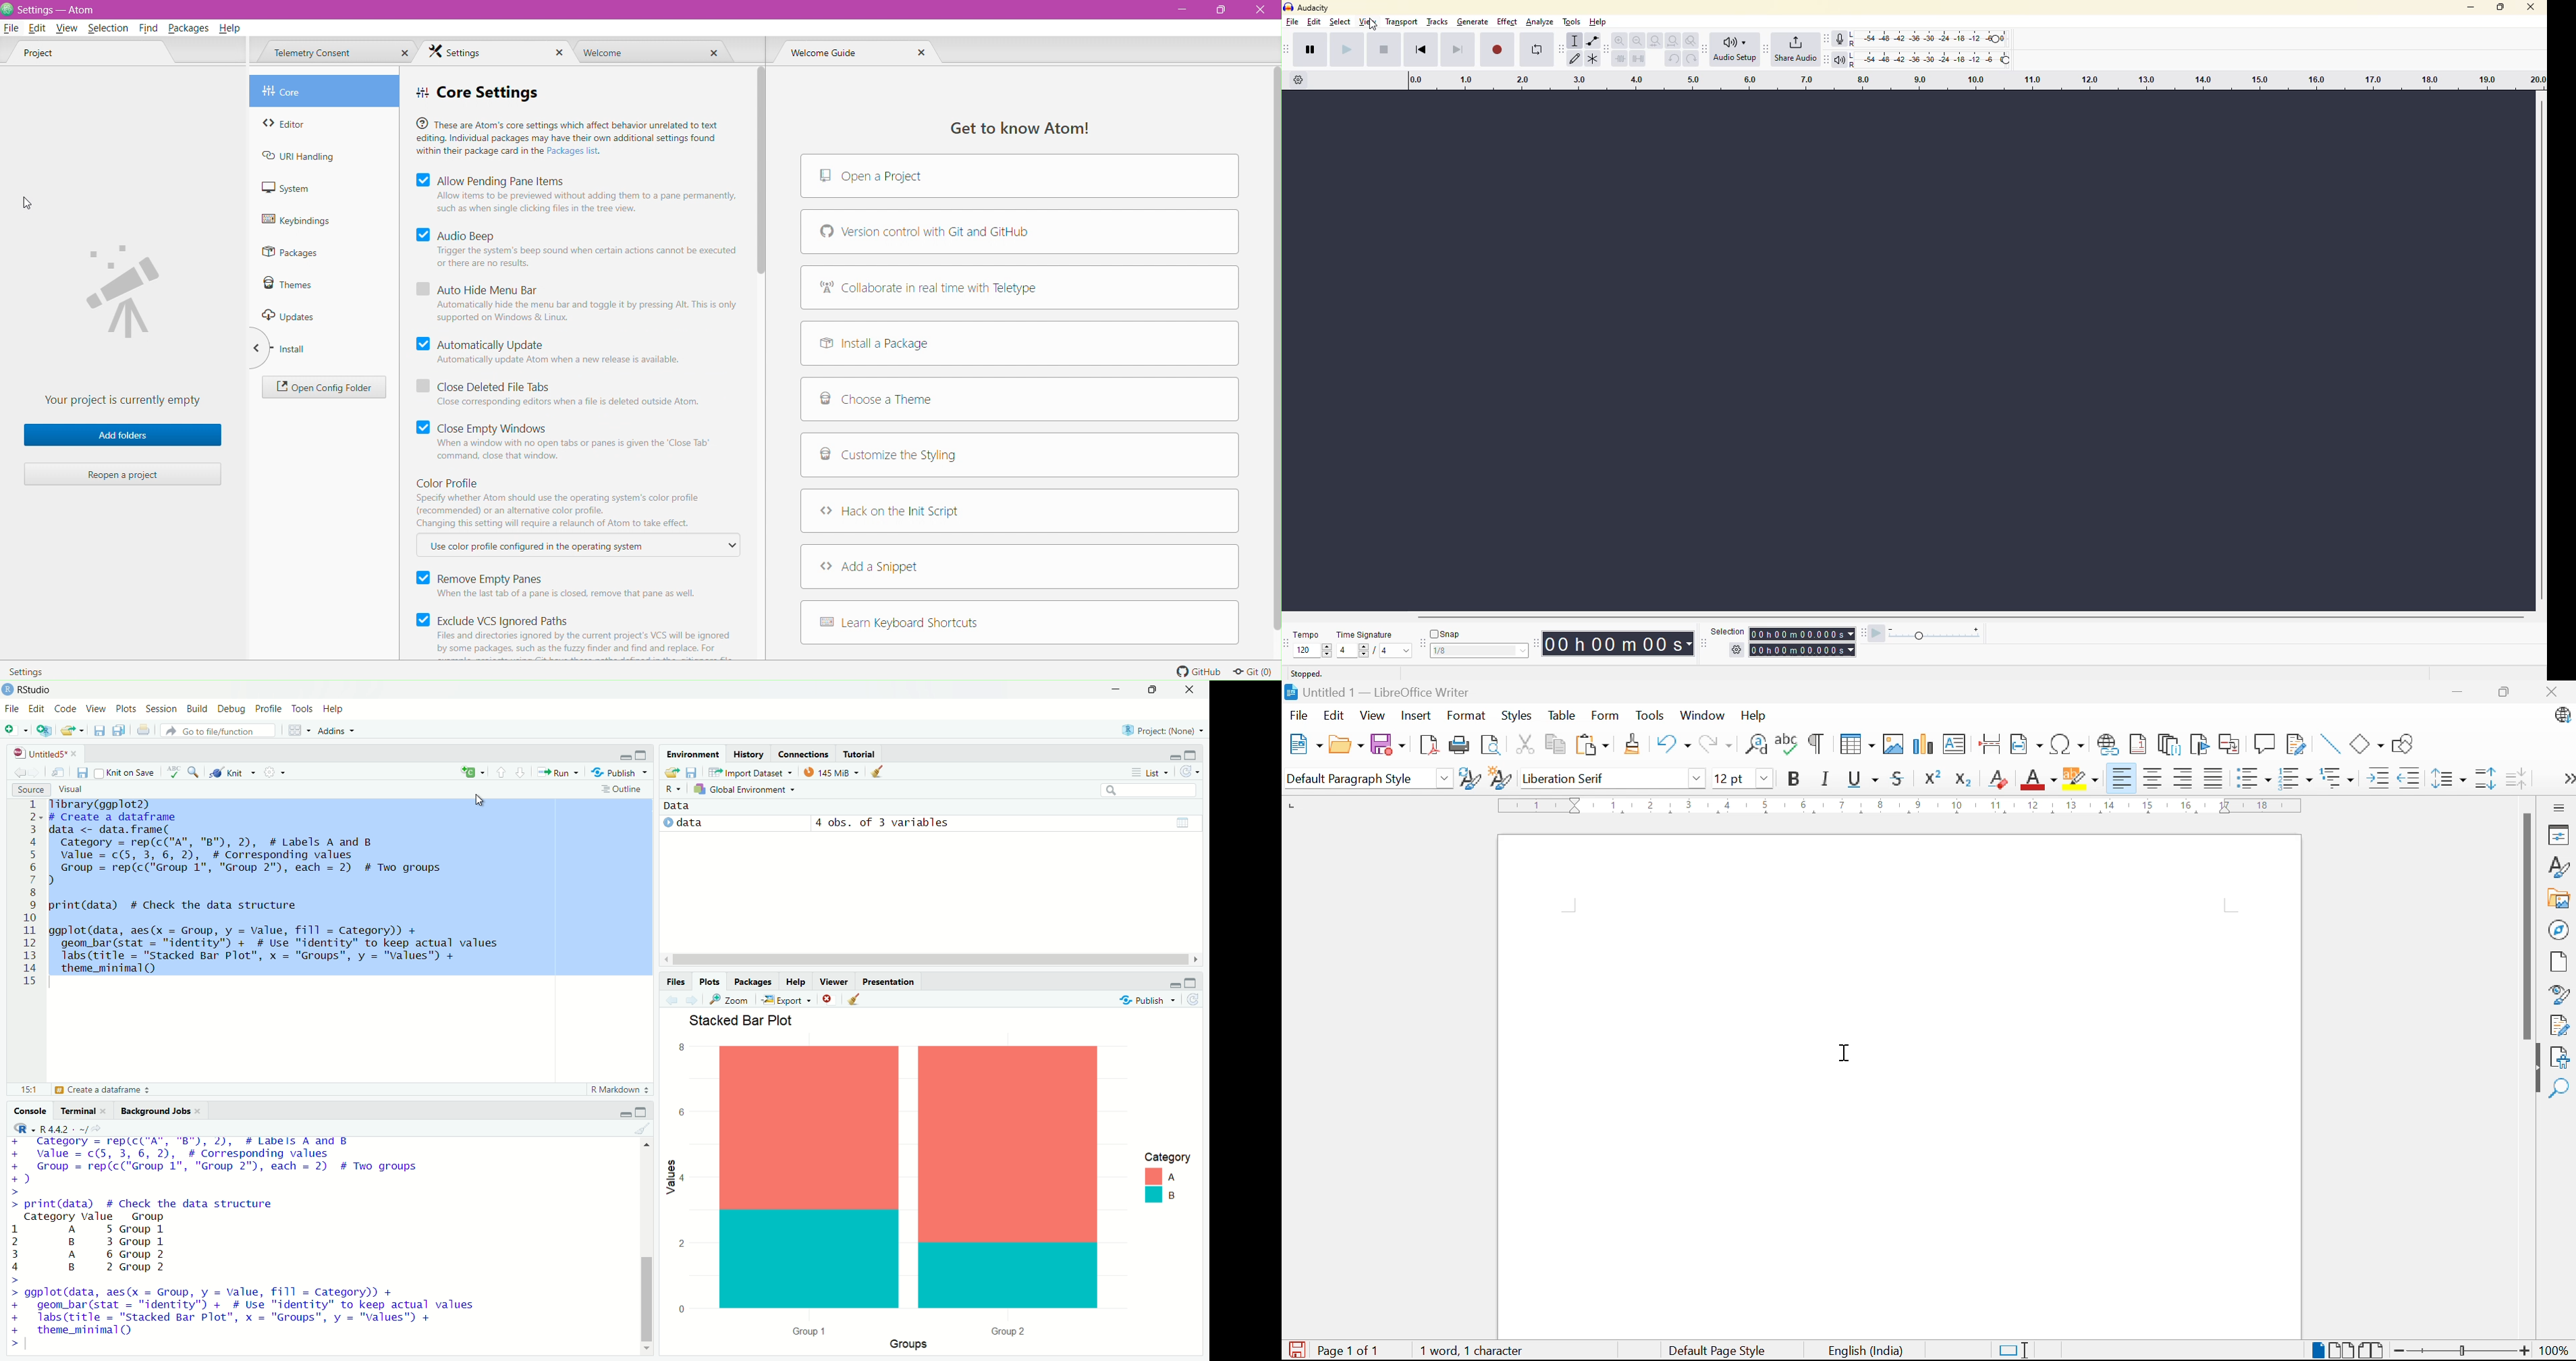 This screenshot has height=1372, width=2576. What do you see at coordinates (468, 53) in the screenshot?
I see `Settings Tab` at bounding box center [468, 53].